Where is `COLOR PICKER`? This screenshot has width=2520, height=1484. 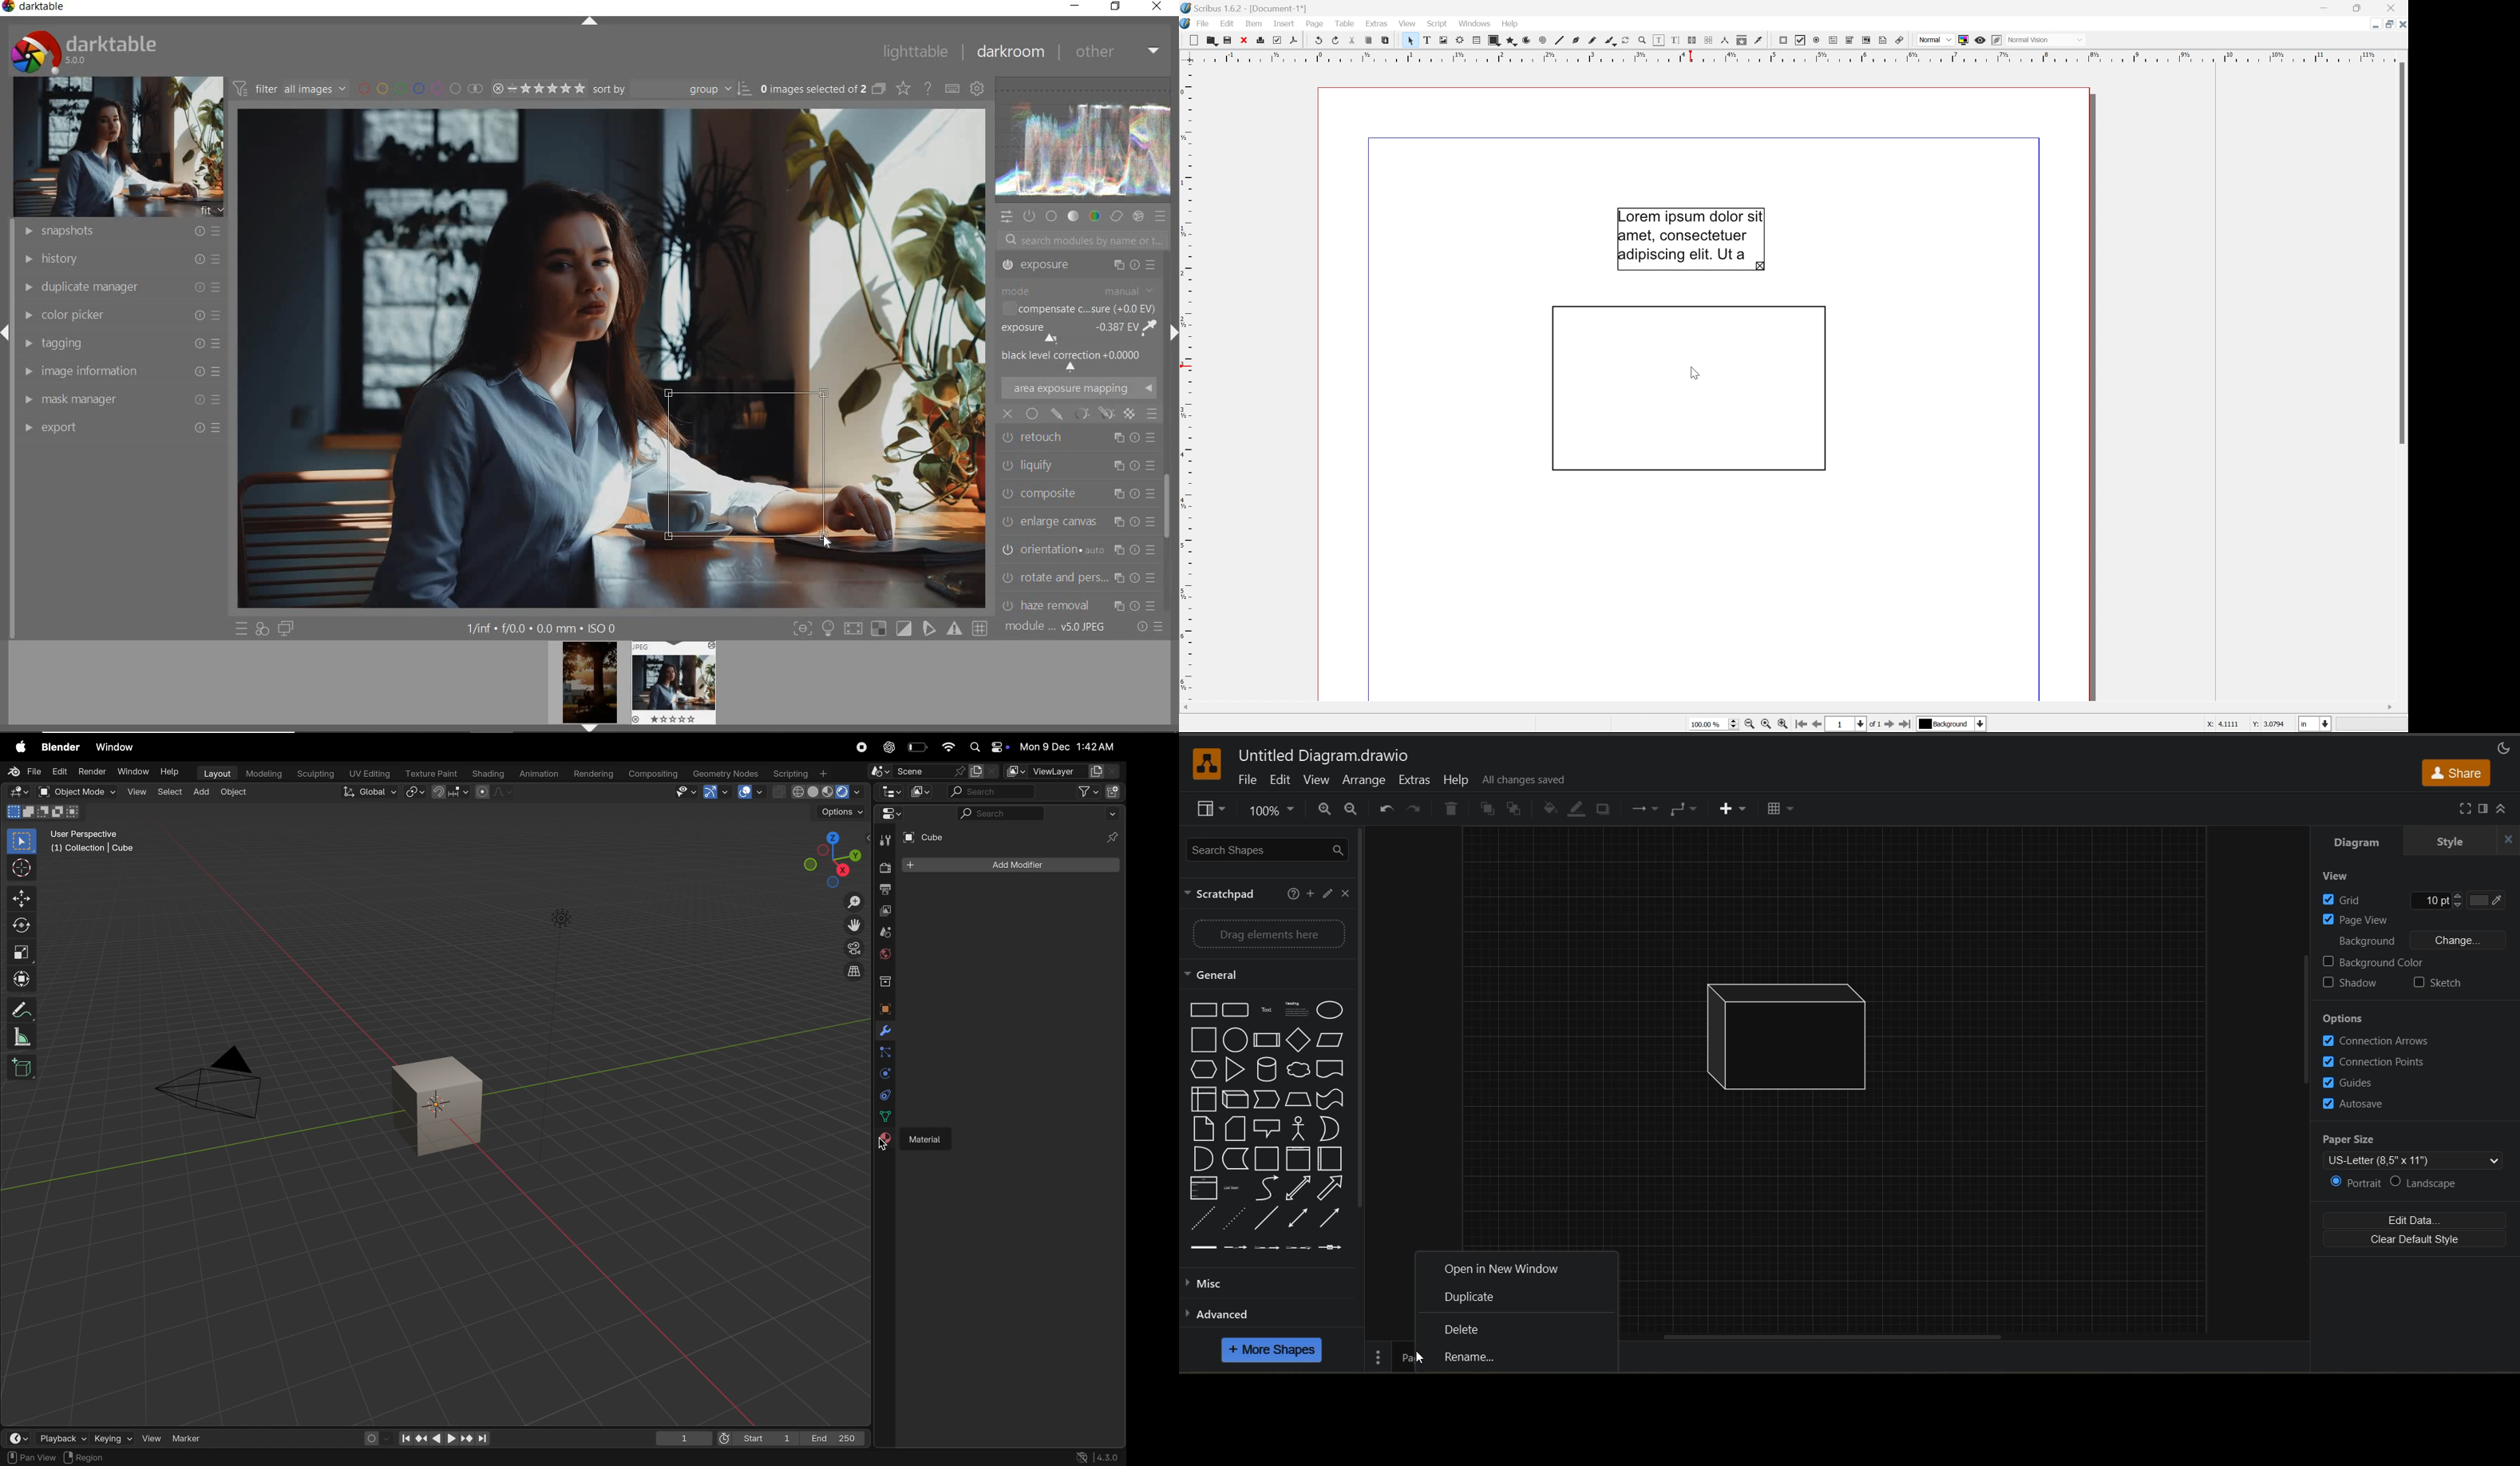
COLOR PICKER is located at coordinates (123, 312).